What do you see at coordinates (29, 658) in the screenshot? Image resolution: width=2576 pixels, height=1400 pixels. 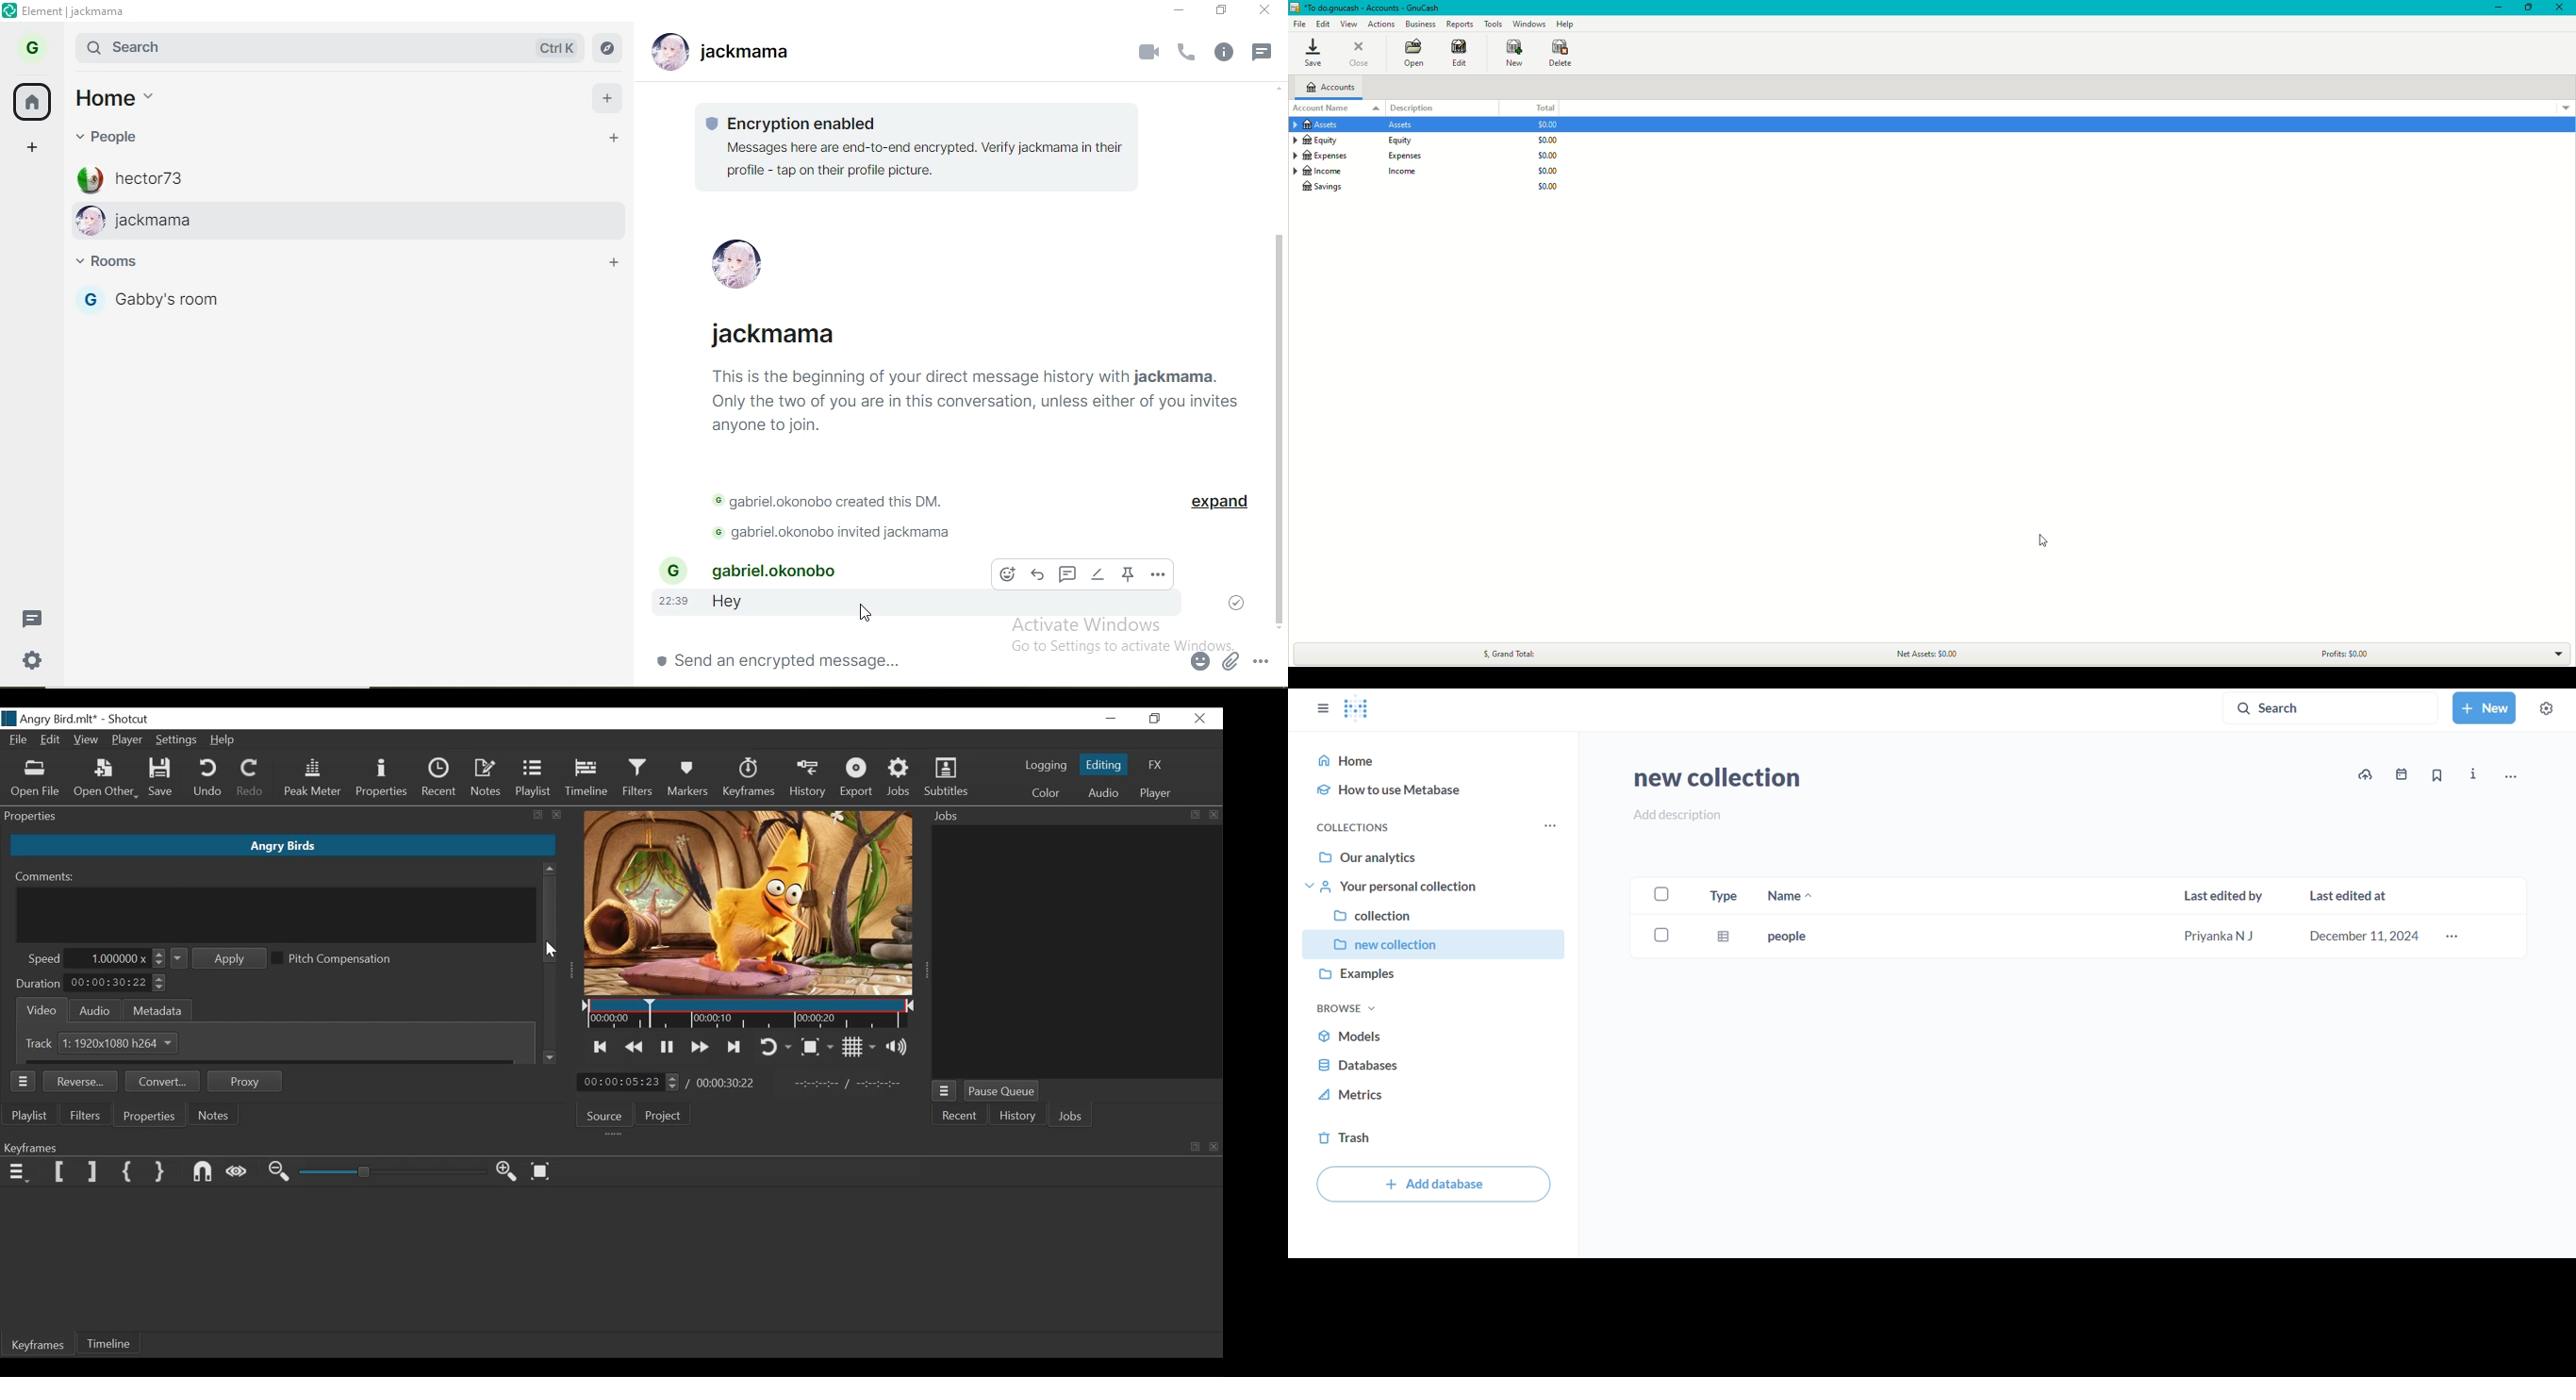 I see `settings` at bounding box center [29, 658].